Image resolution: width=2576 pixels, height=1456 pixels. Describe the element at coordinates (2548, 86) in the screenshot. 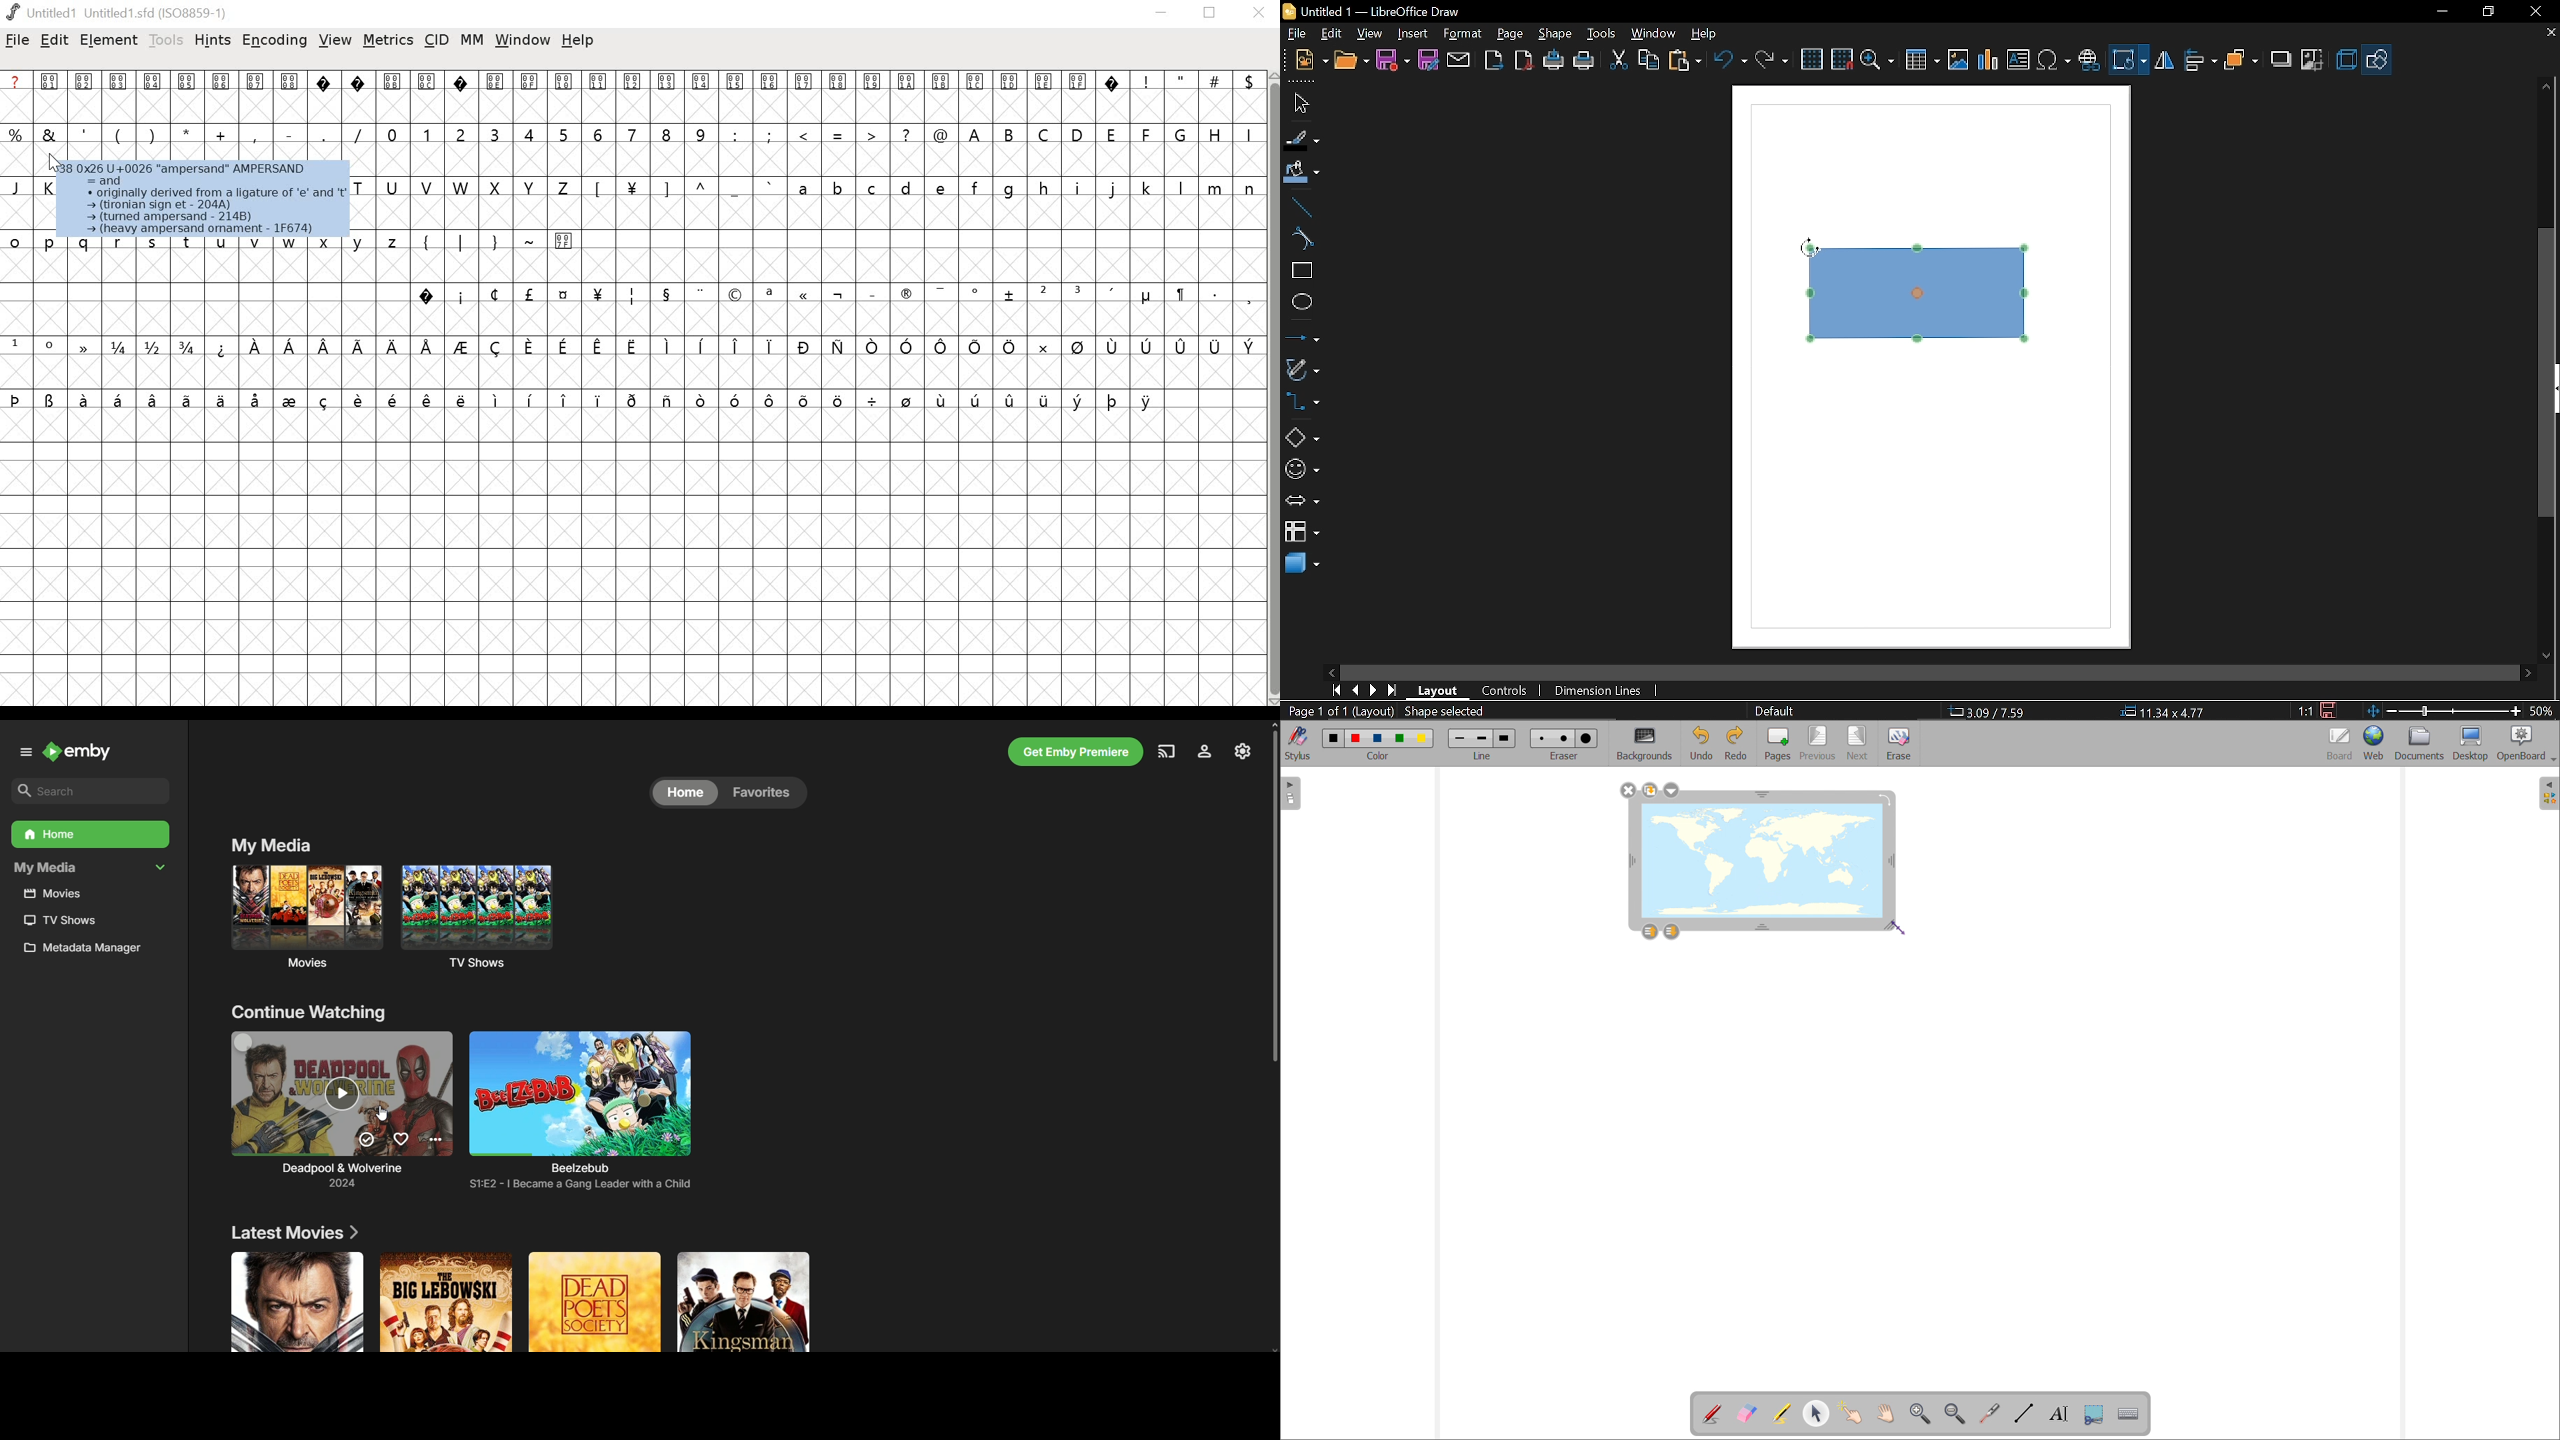

I see `Move up` at that location.